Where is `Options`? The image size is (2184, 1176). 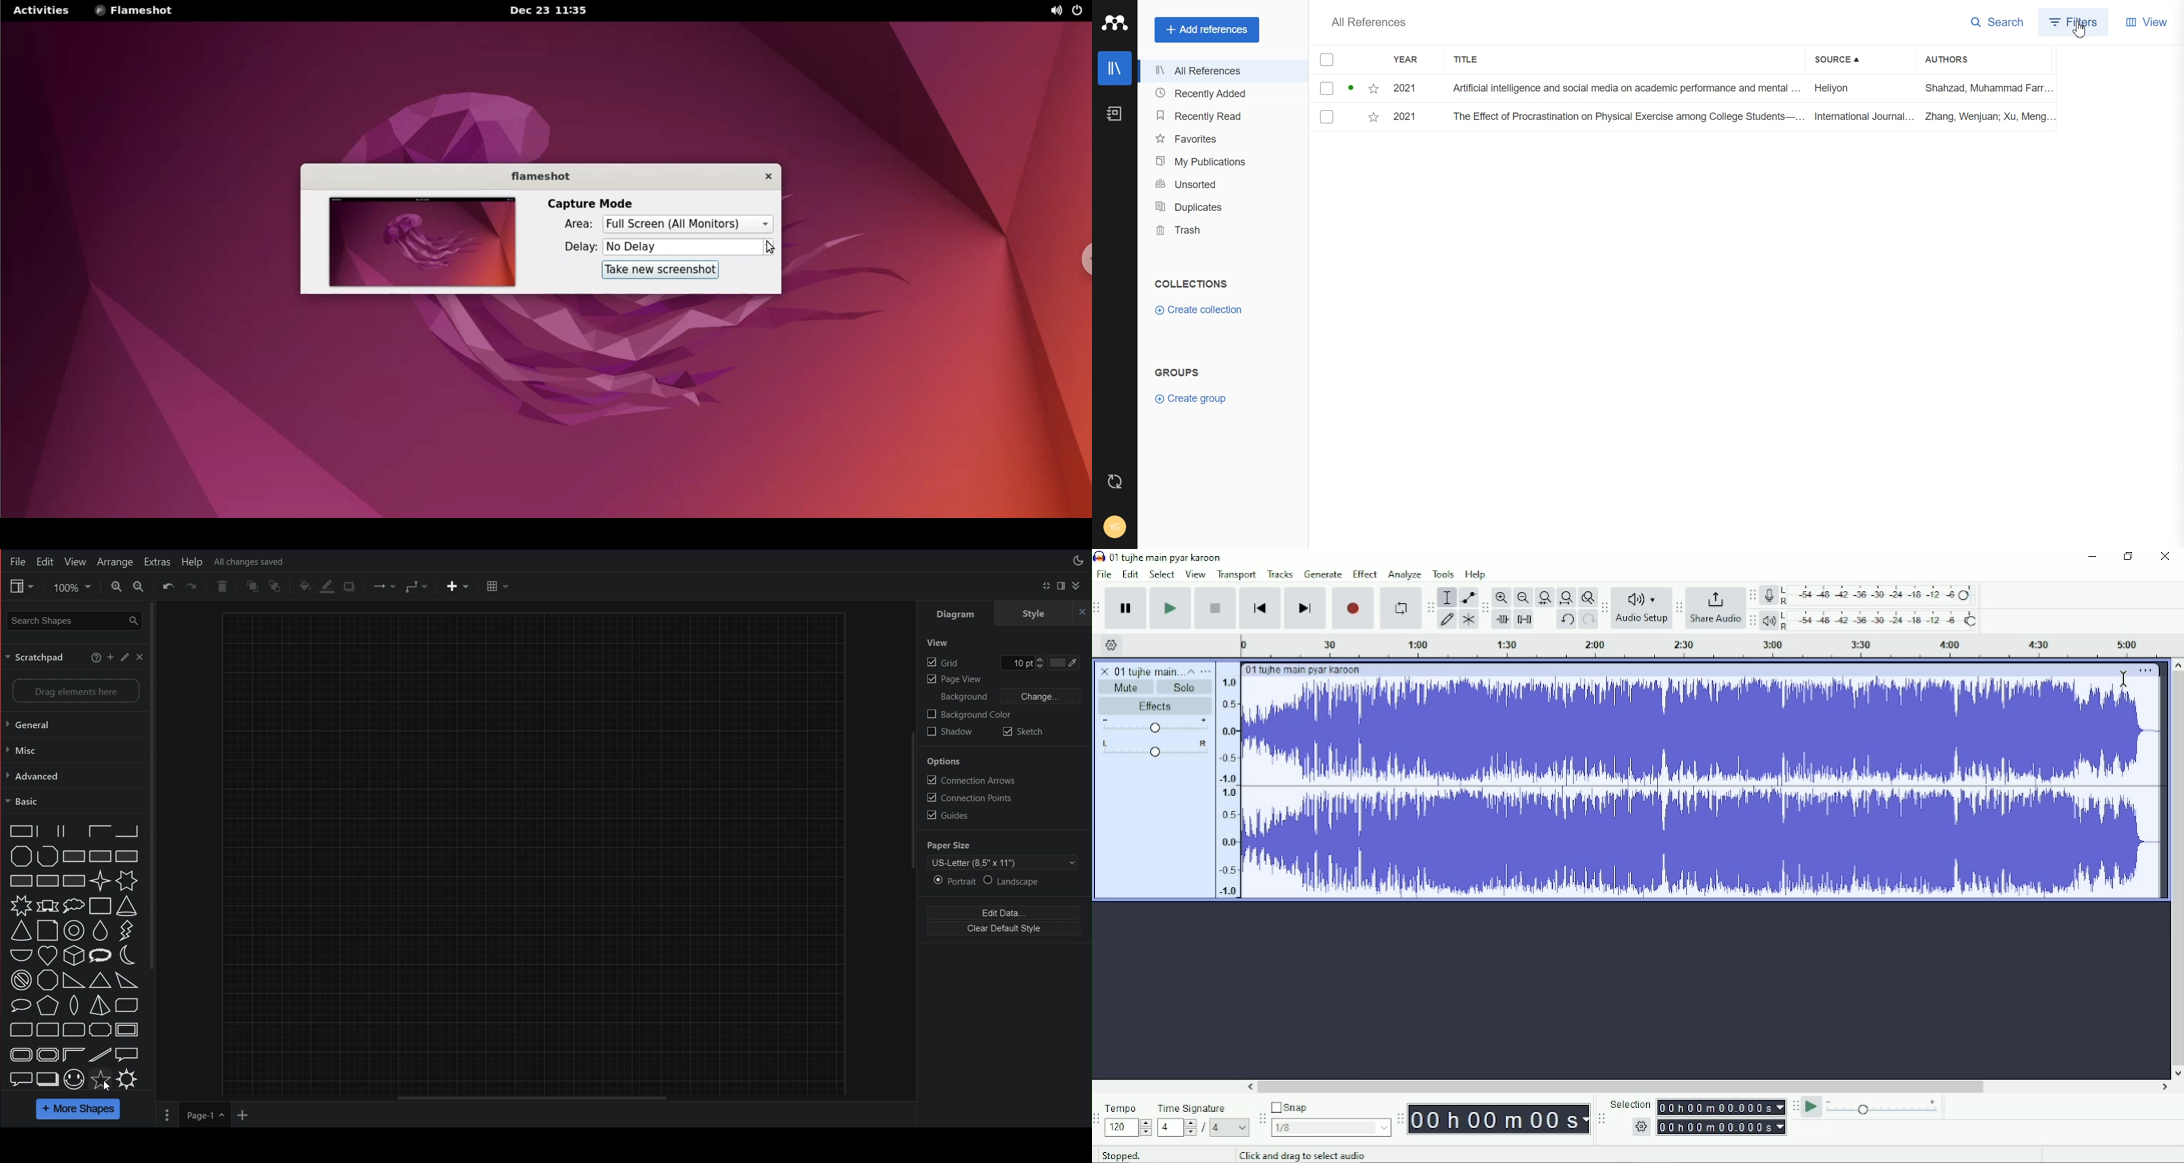
Options is located at coordinates (945, 762).